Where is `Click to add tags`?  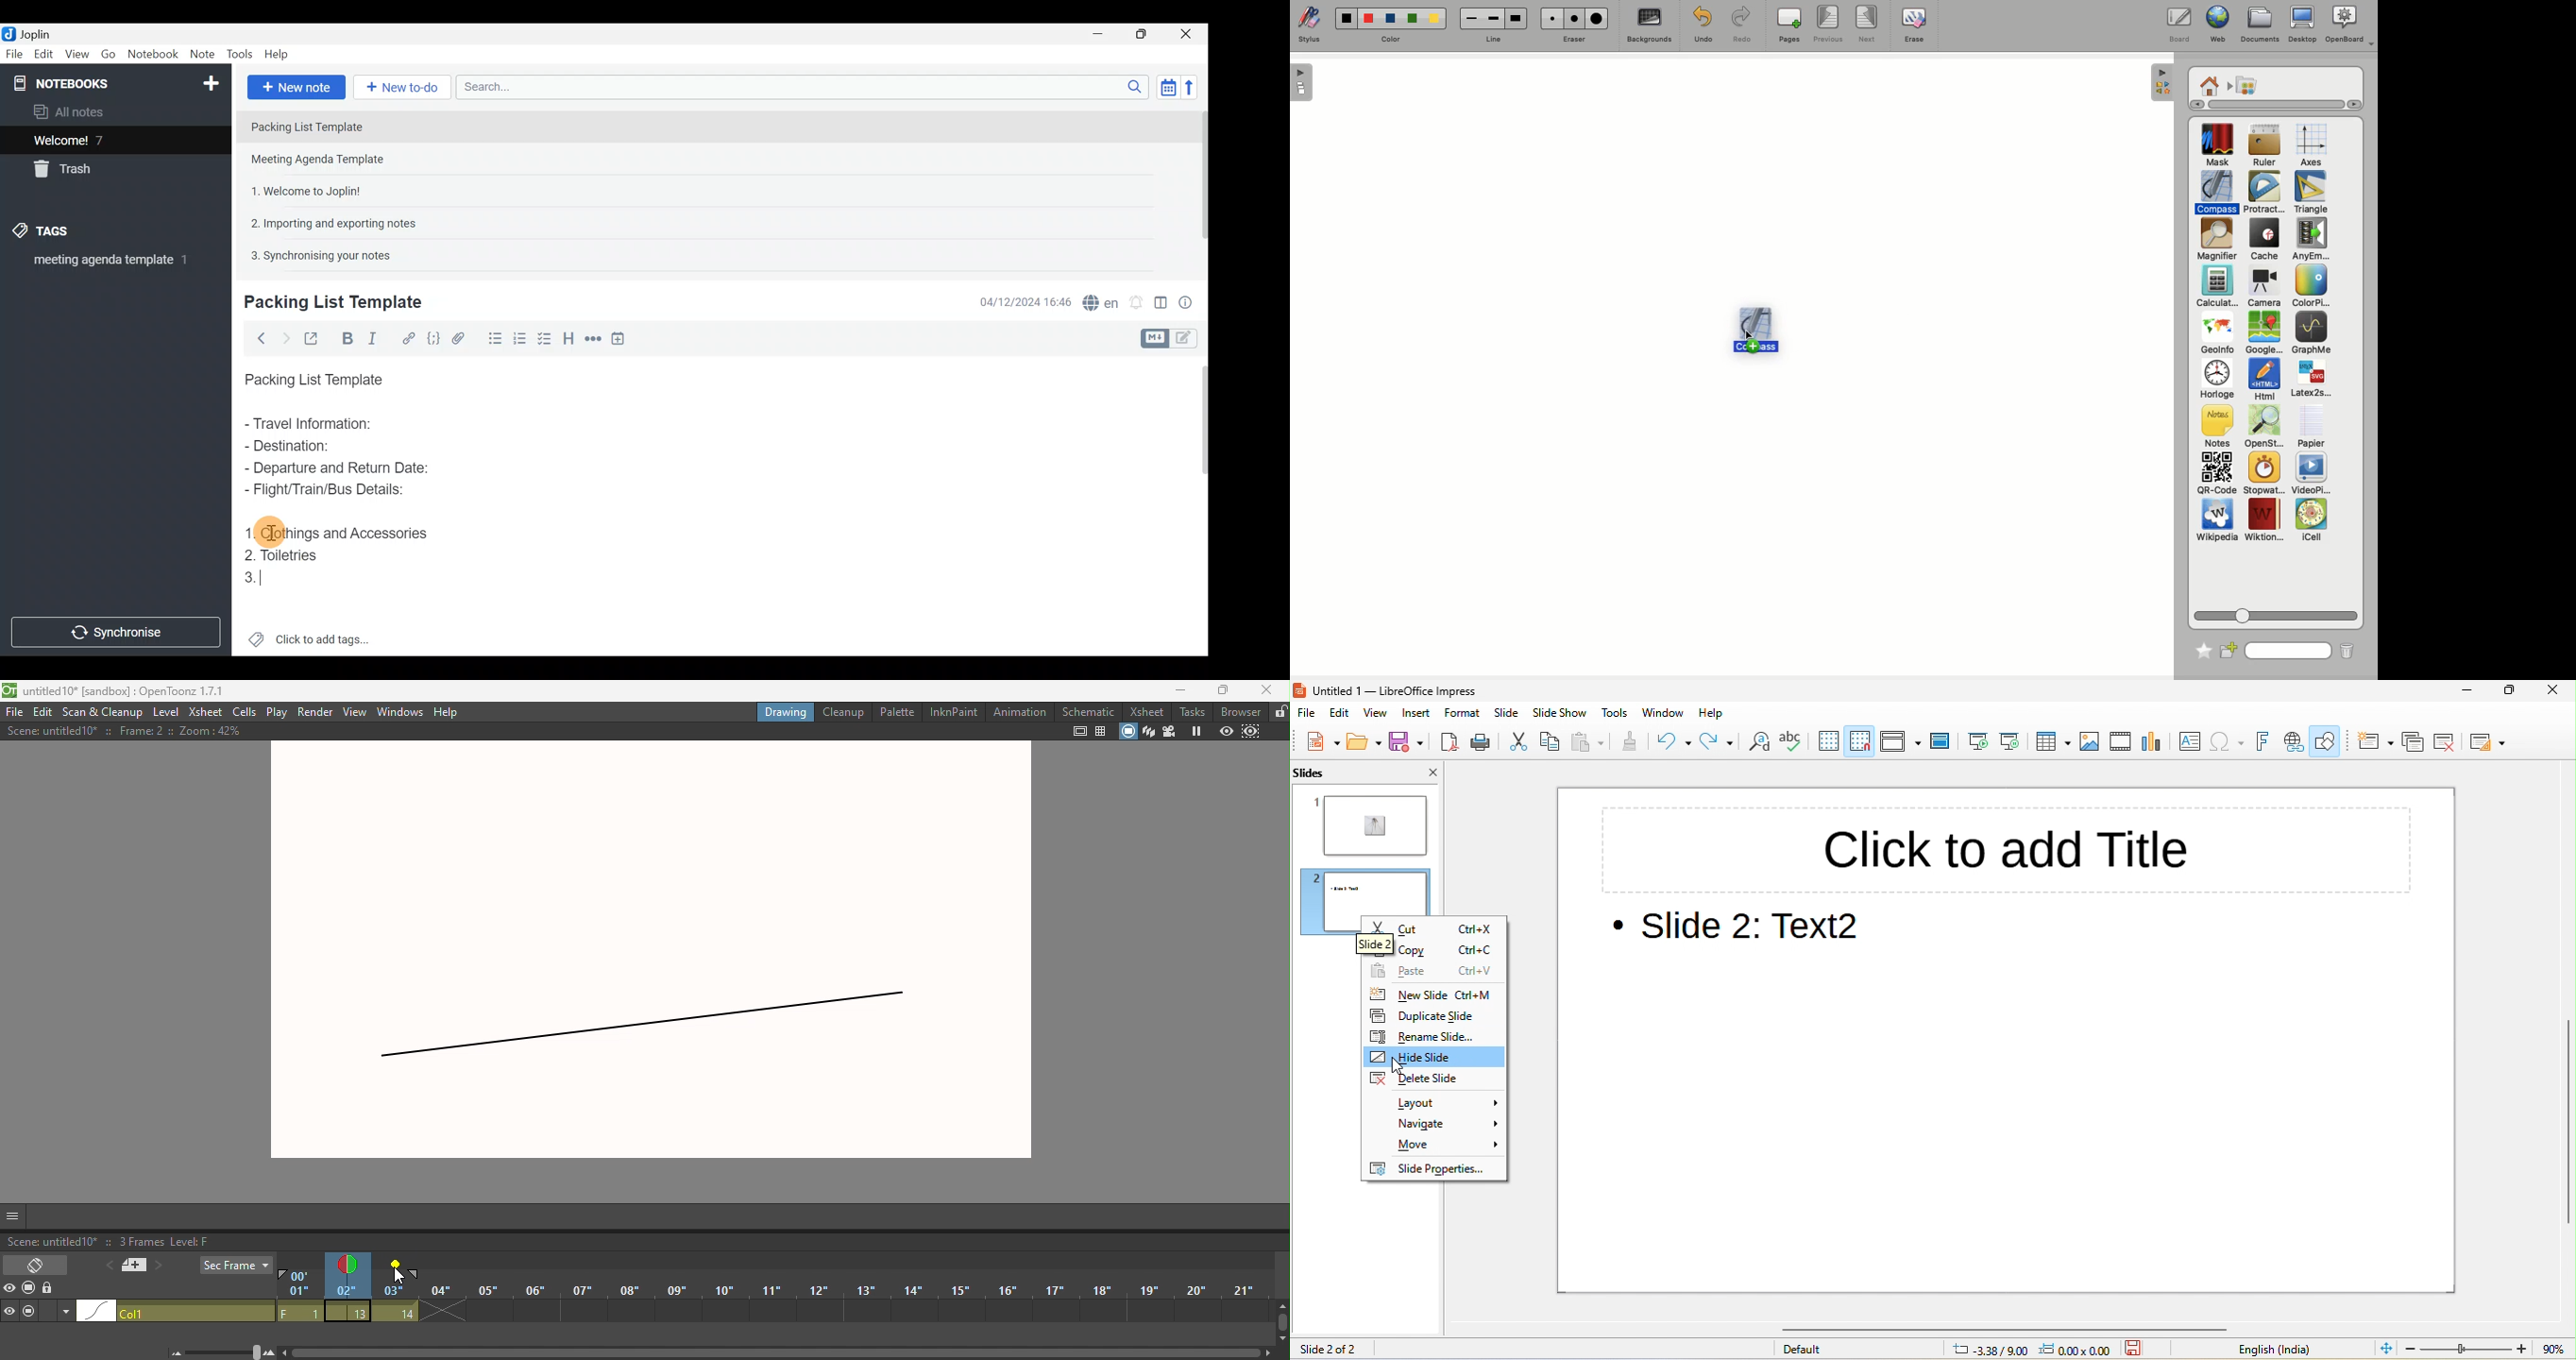
Click to add tags is located at coordinates (309, 636).